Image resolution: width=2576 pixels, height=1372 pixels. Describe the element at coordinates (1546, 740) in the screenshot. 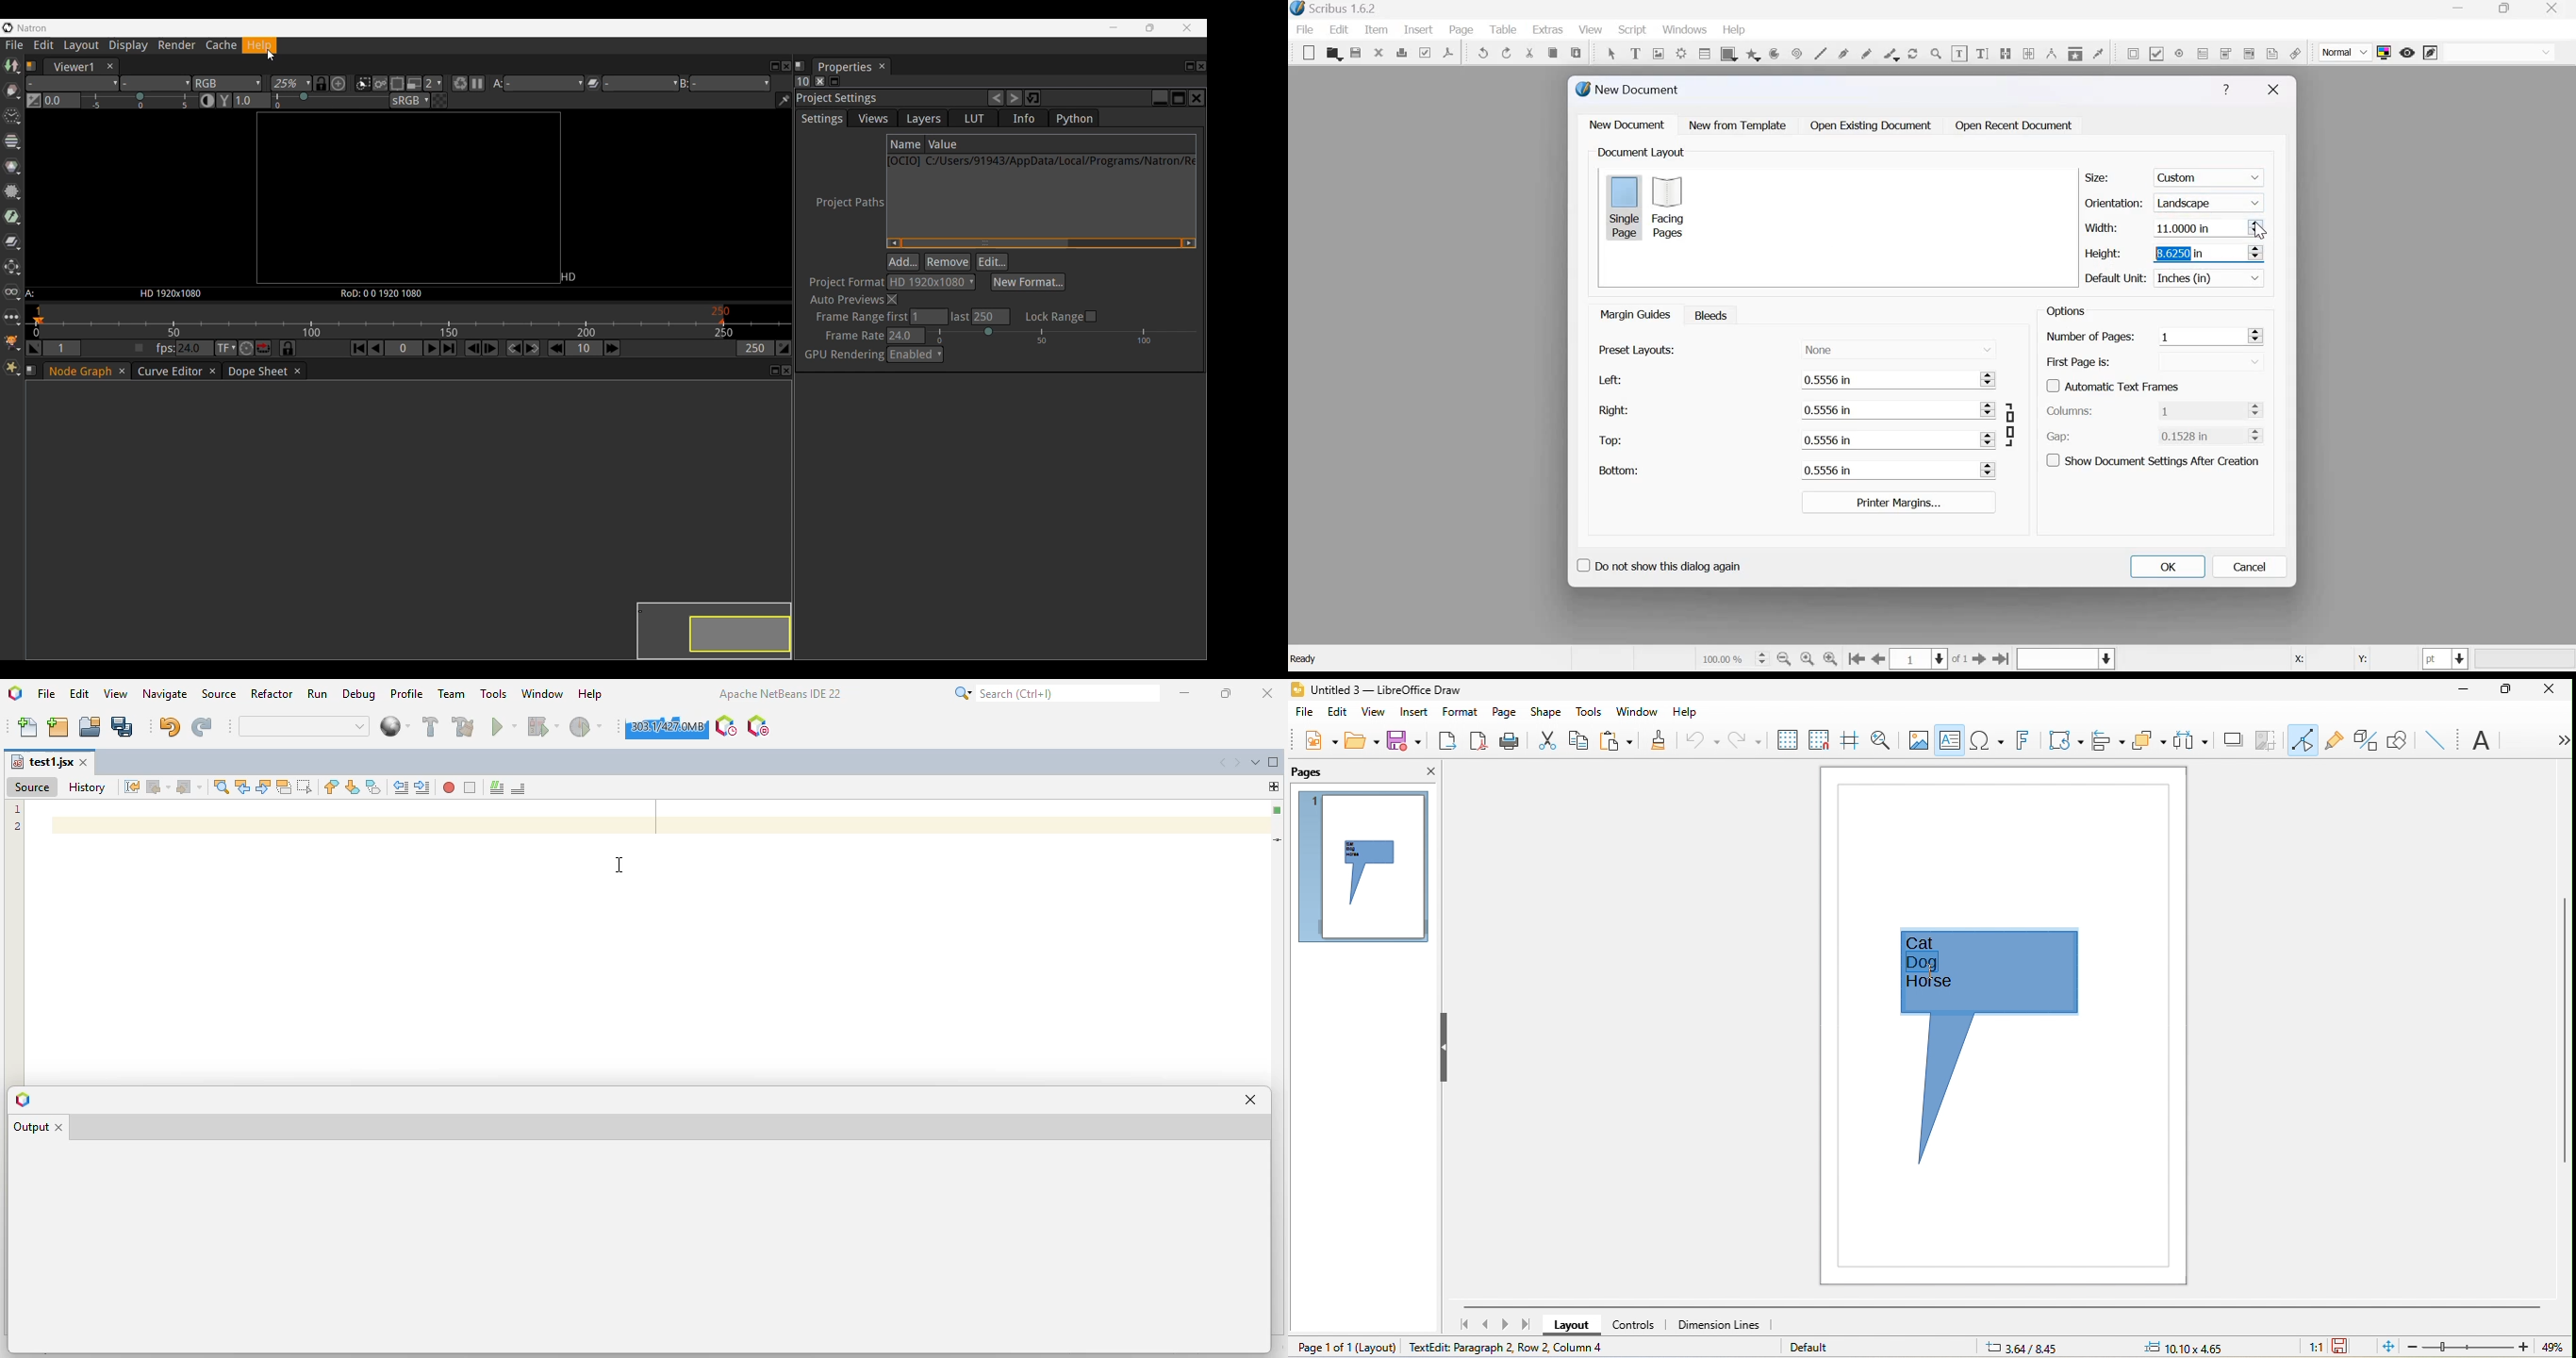

I see `cut` at that location.